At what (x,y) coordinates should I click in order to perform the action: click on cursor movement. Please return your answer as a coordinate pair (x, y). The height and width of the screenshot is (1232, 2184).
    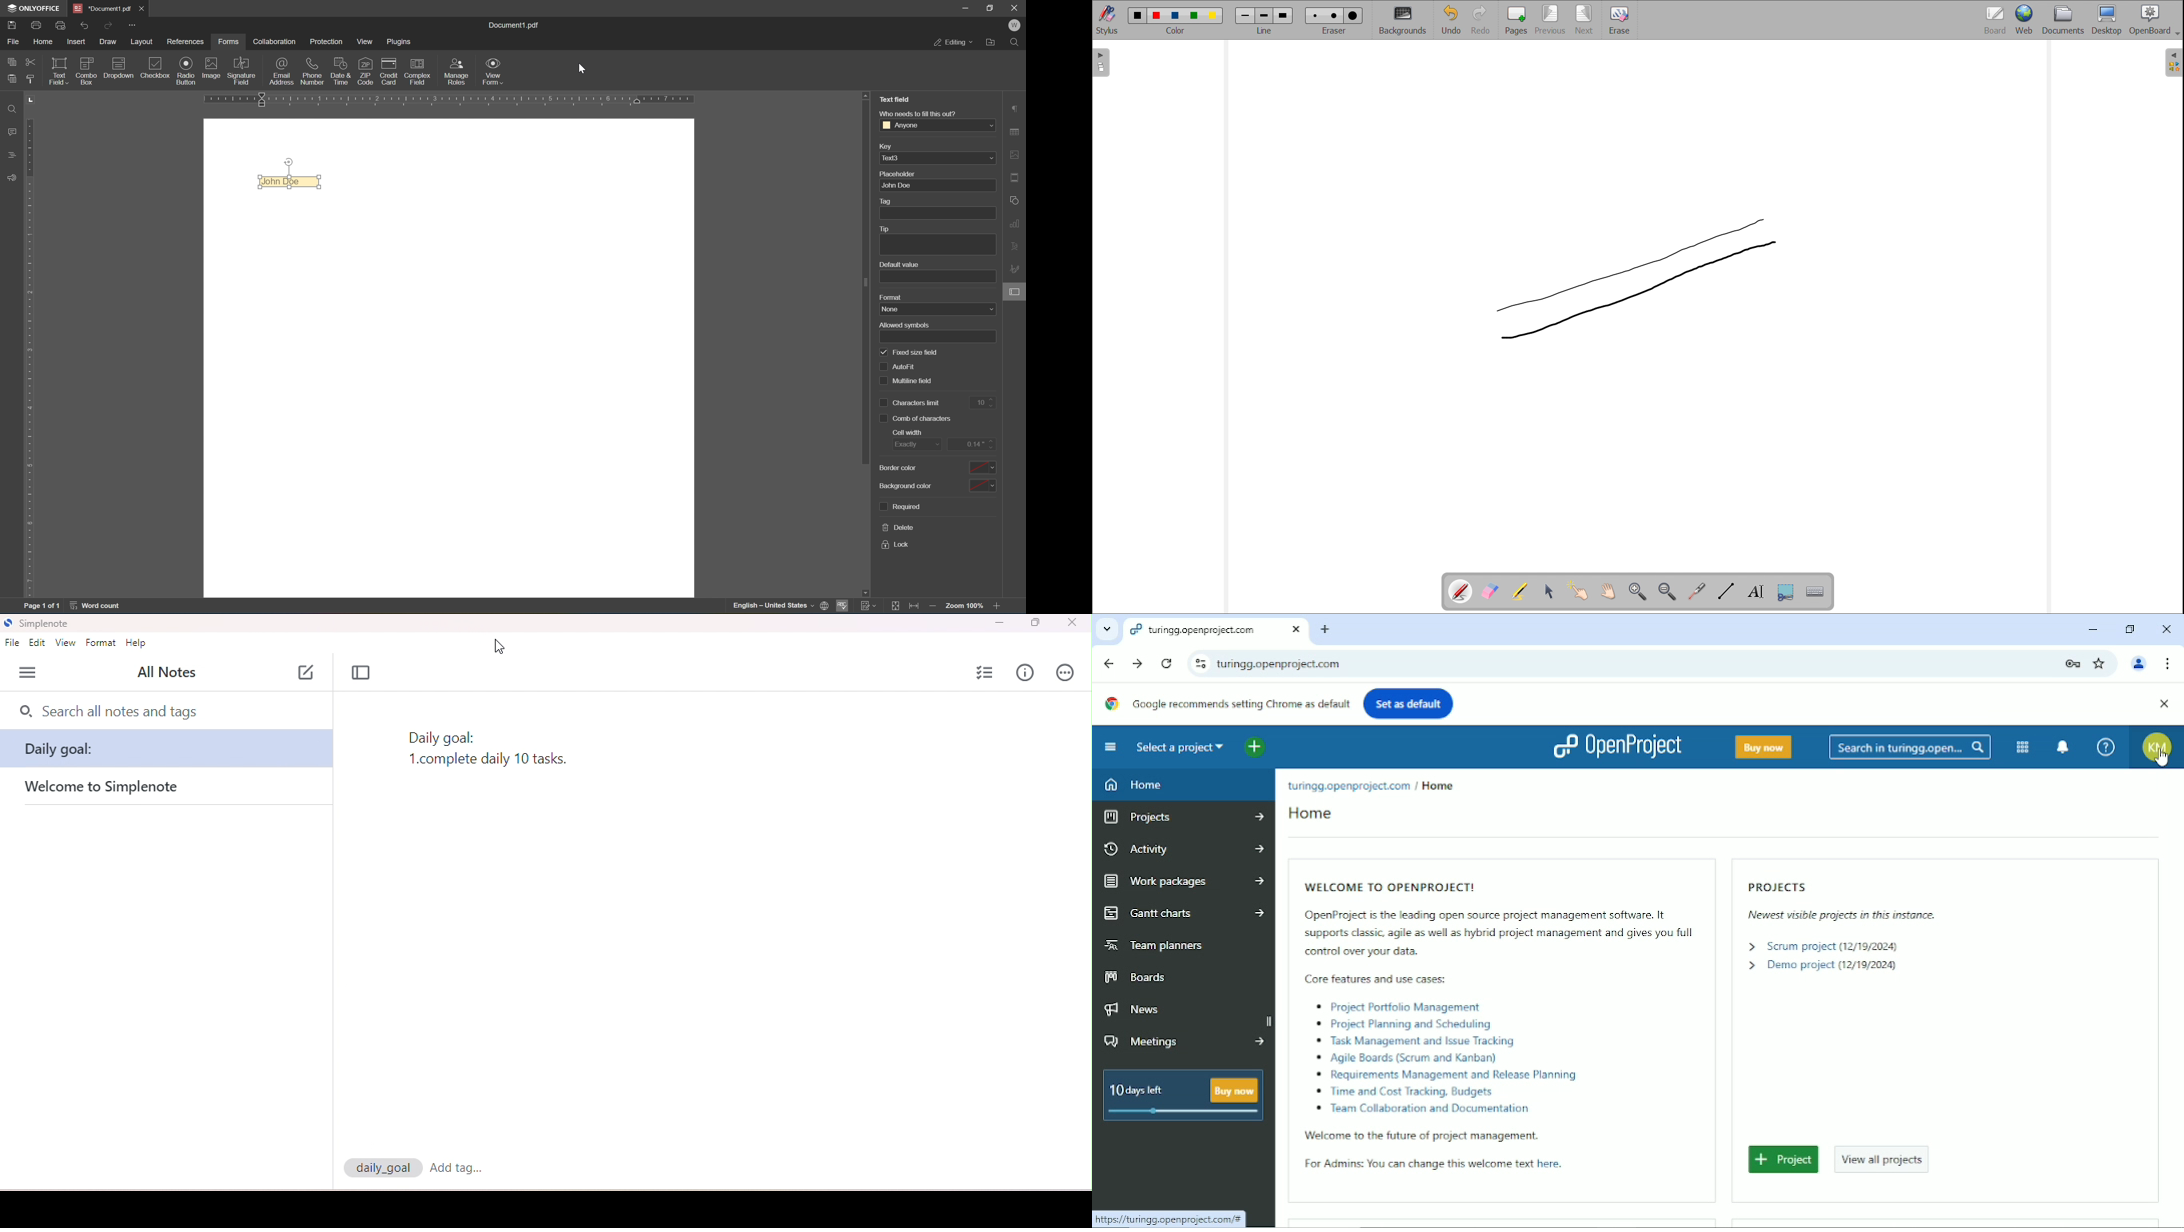
    Looking at the image, I should click on (499, 645).